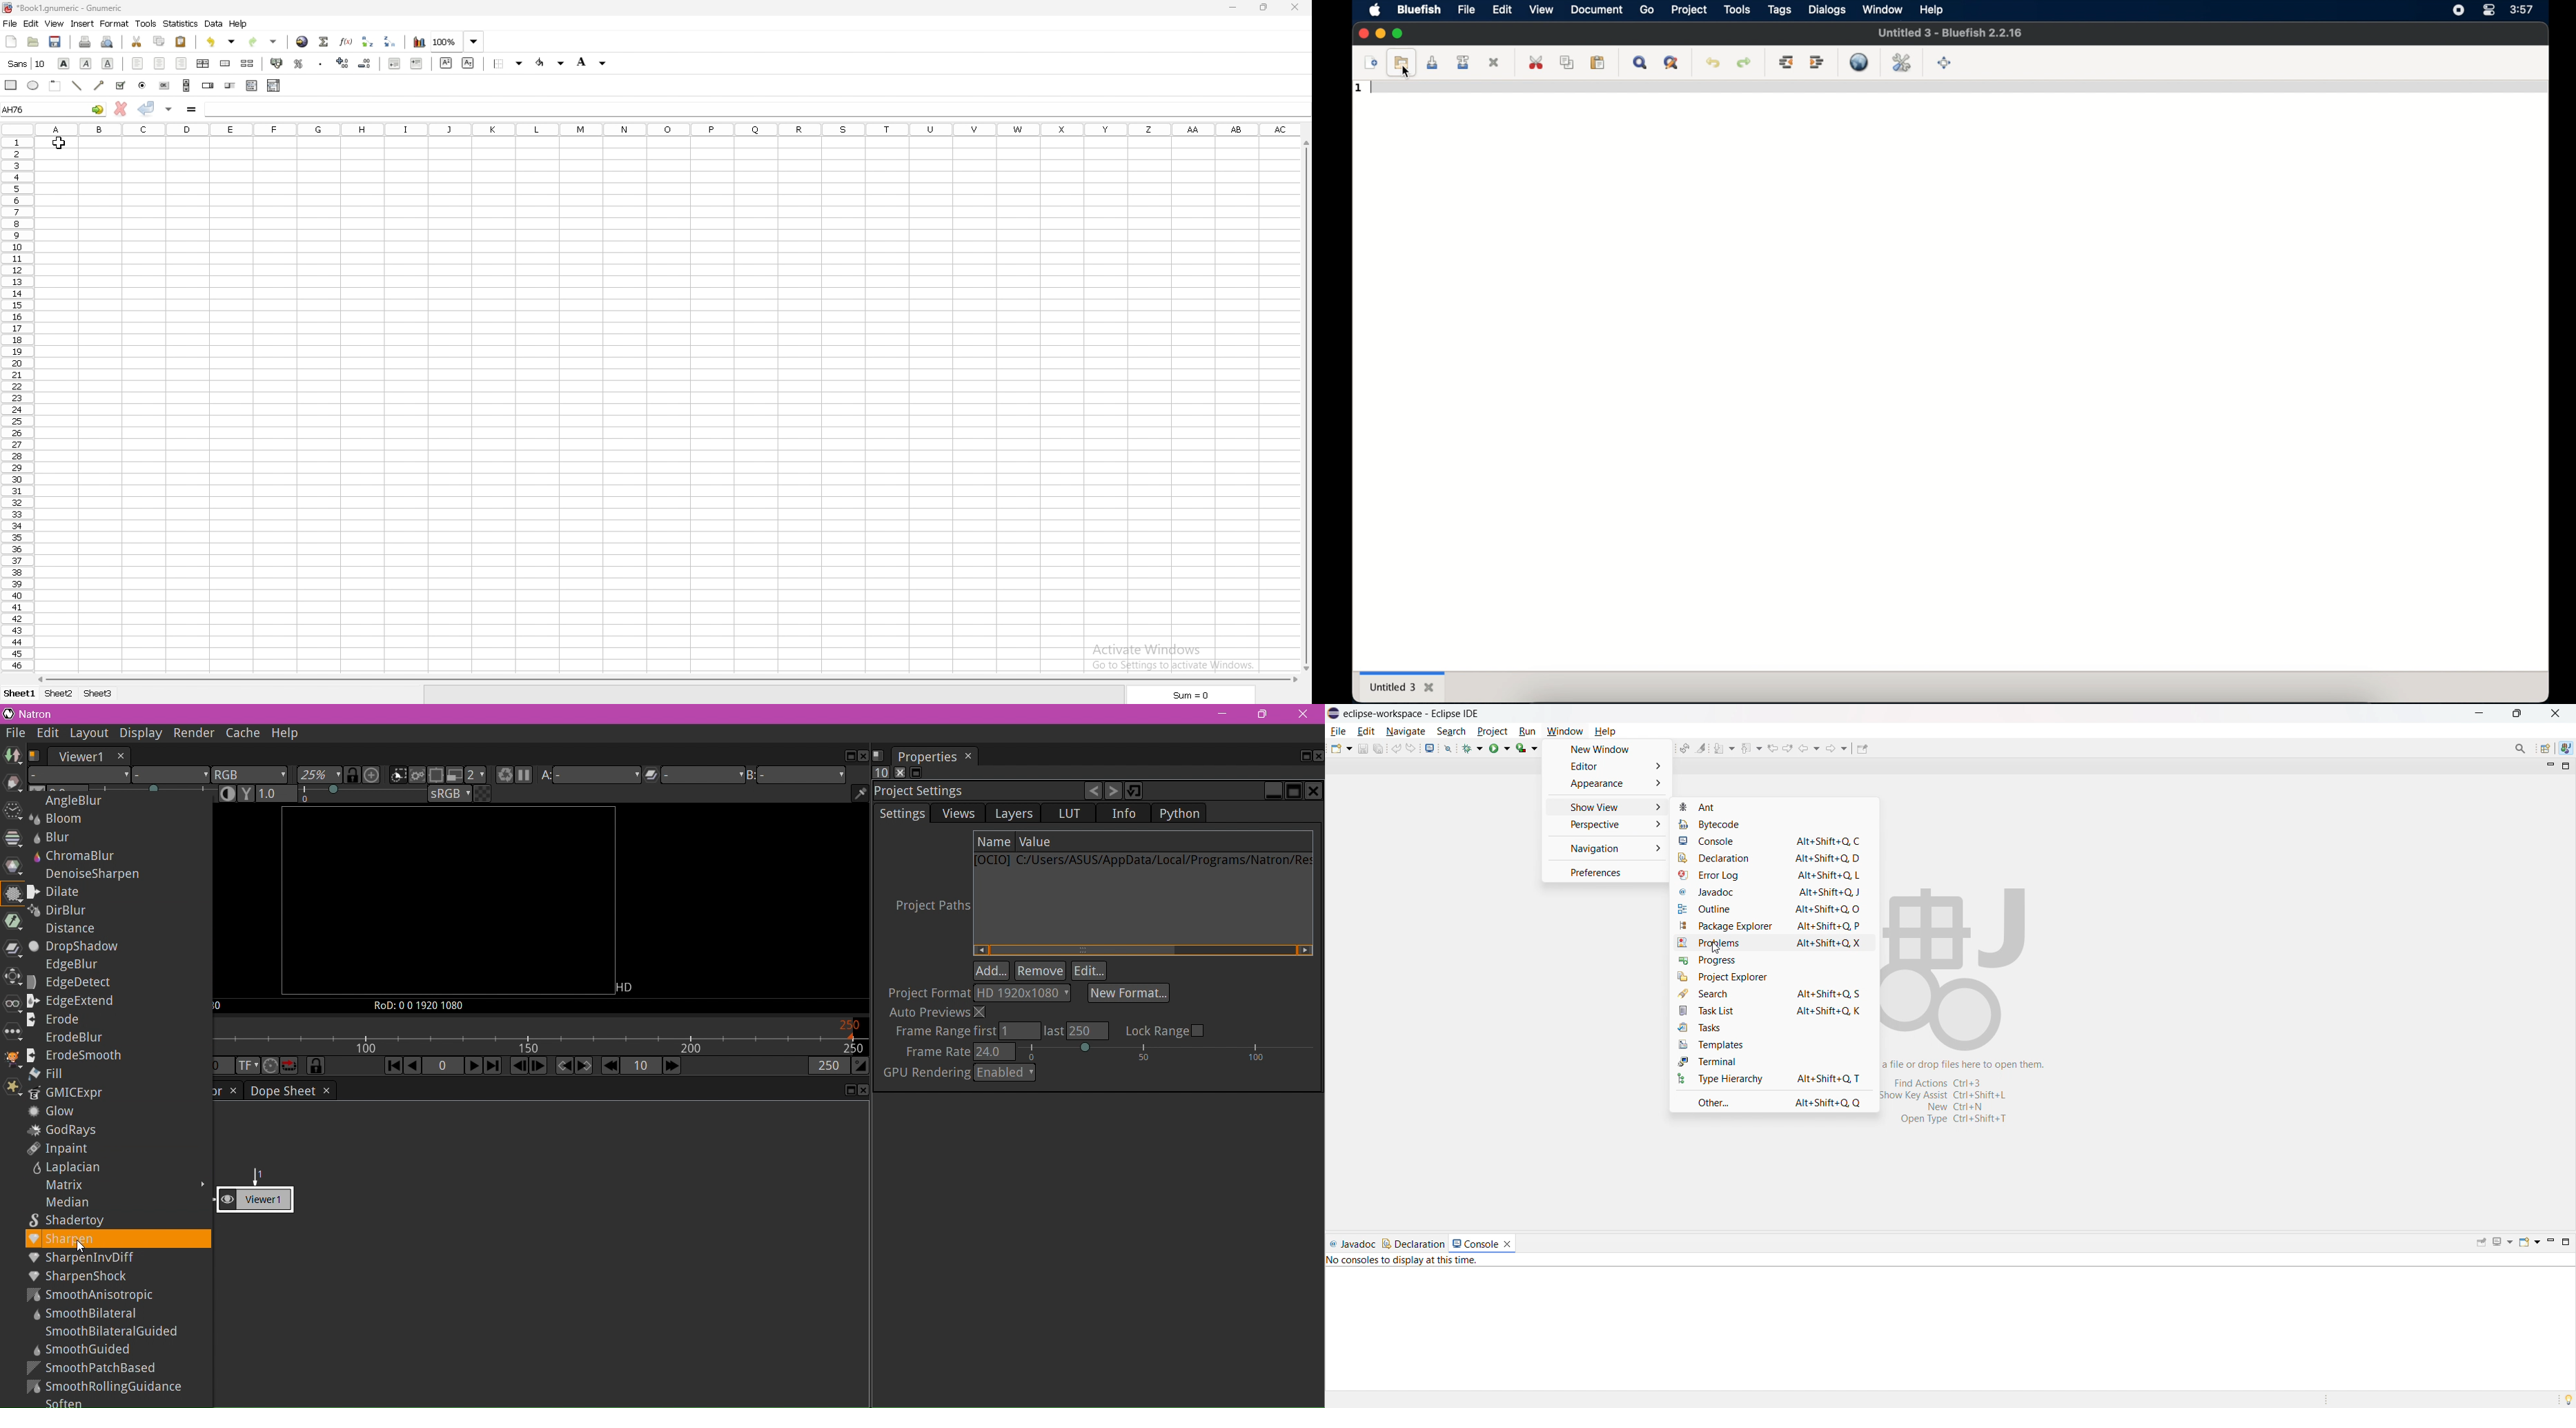 This screenshot has width=2576, height=1428. Describe the element at coordinates (11, 1088) in the screenshot. I see `Extra` at that location.